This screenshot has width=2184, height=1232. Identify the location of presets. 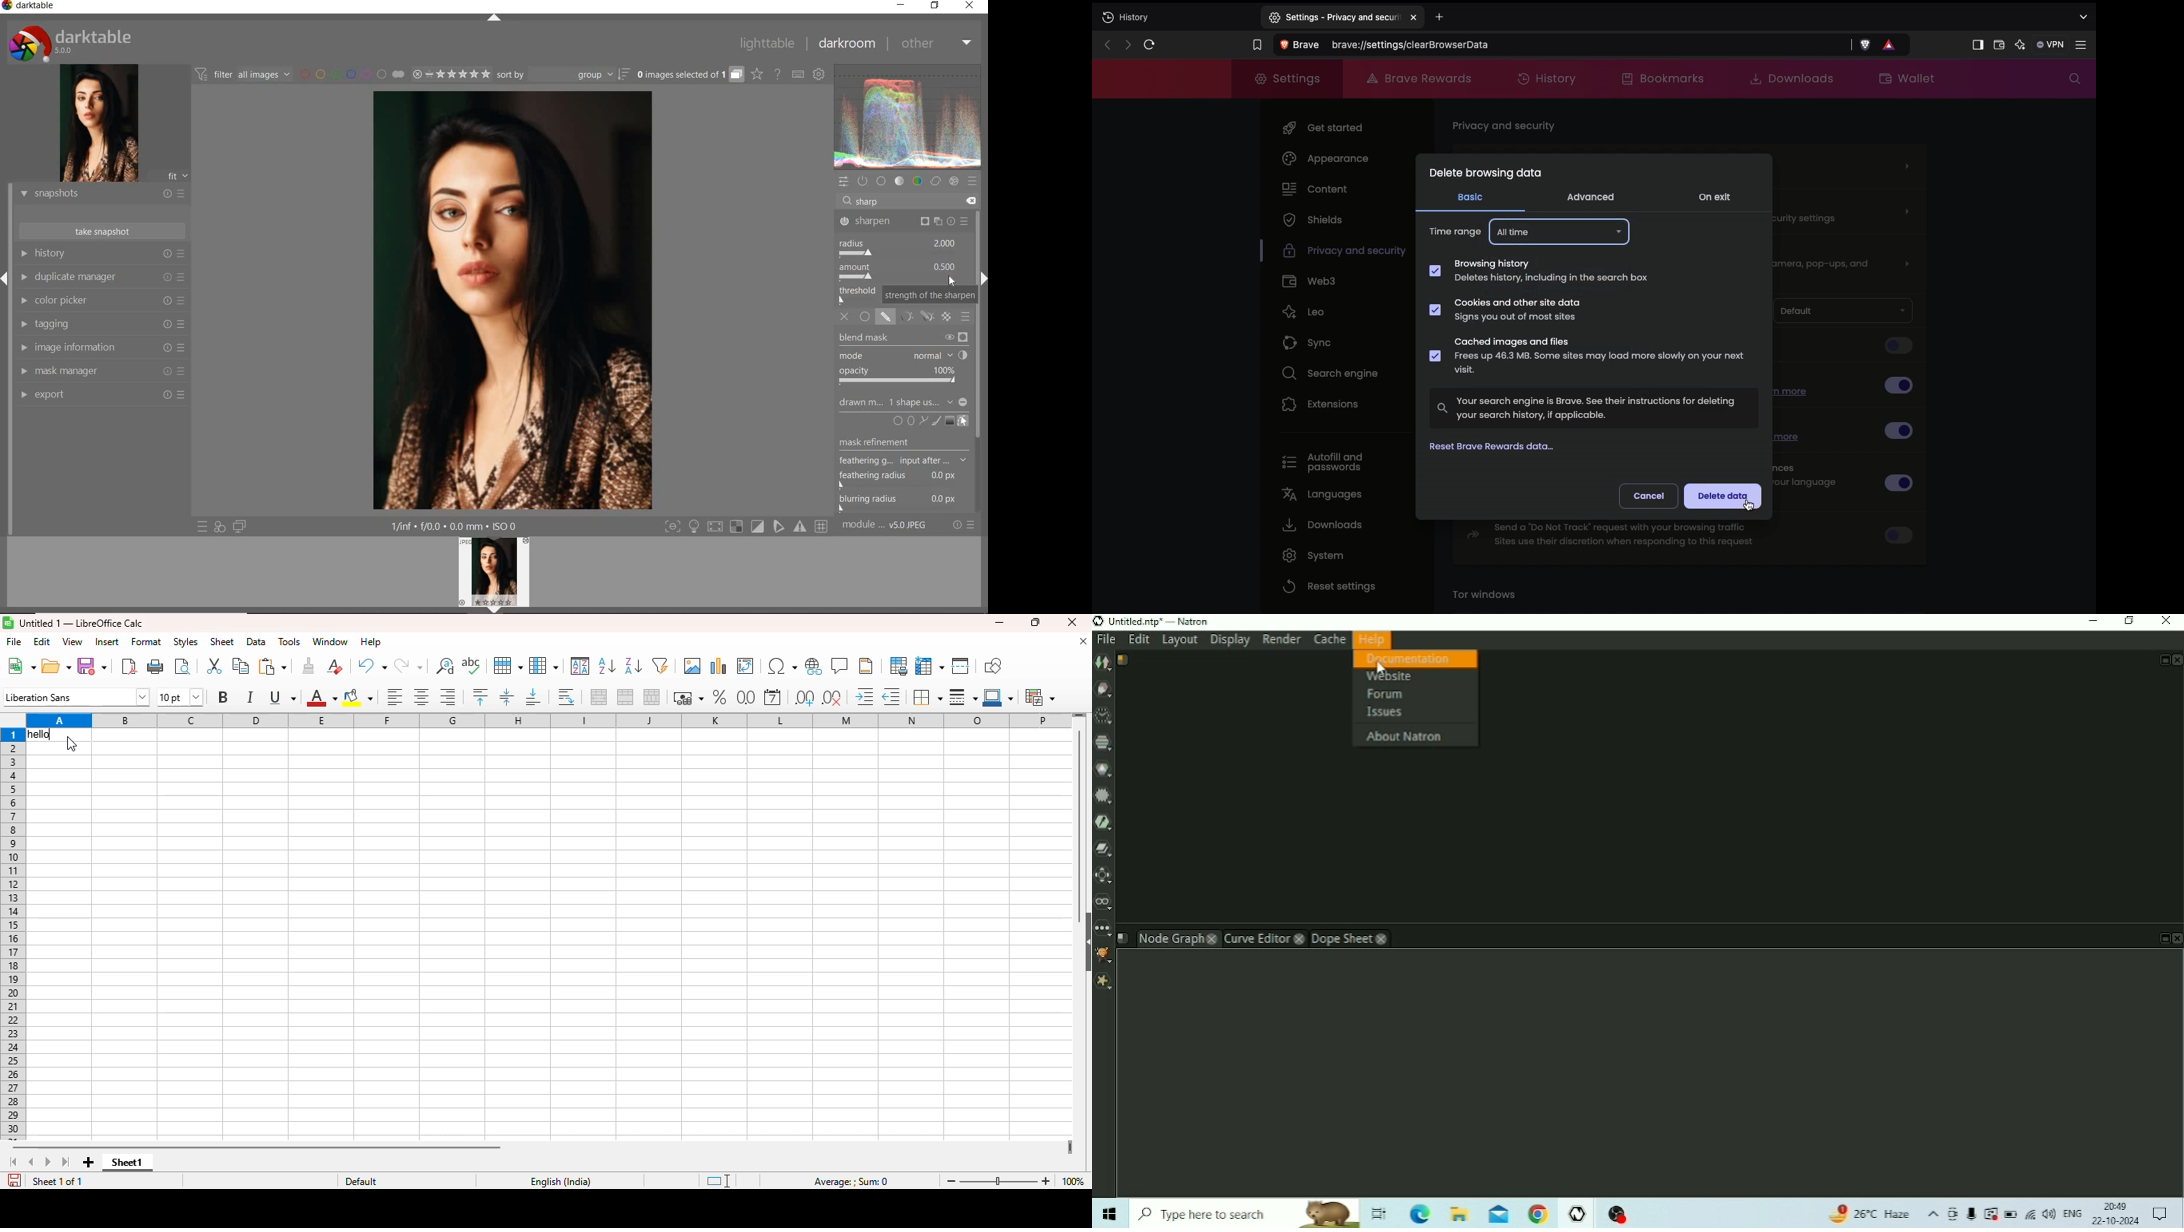
(974, 182).